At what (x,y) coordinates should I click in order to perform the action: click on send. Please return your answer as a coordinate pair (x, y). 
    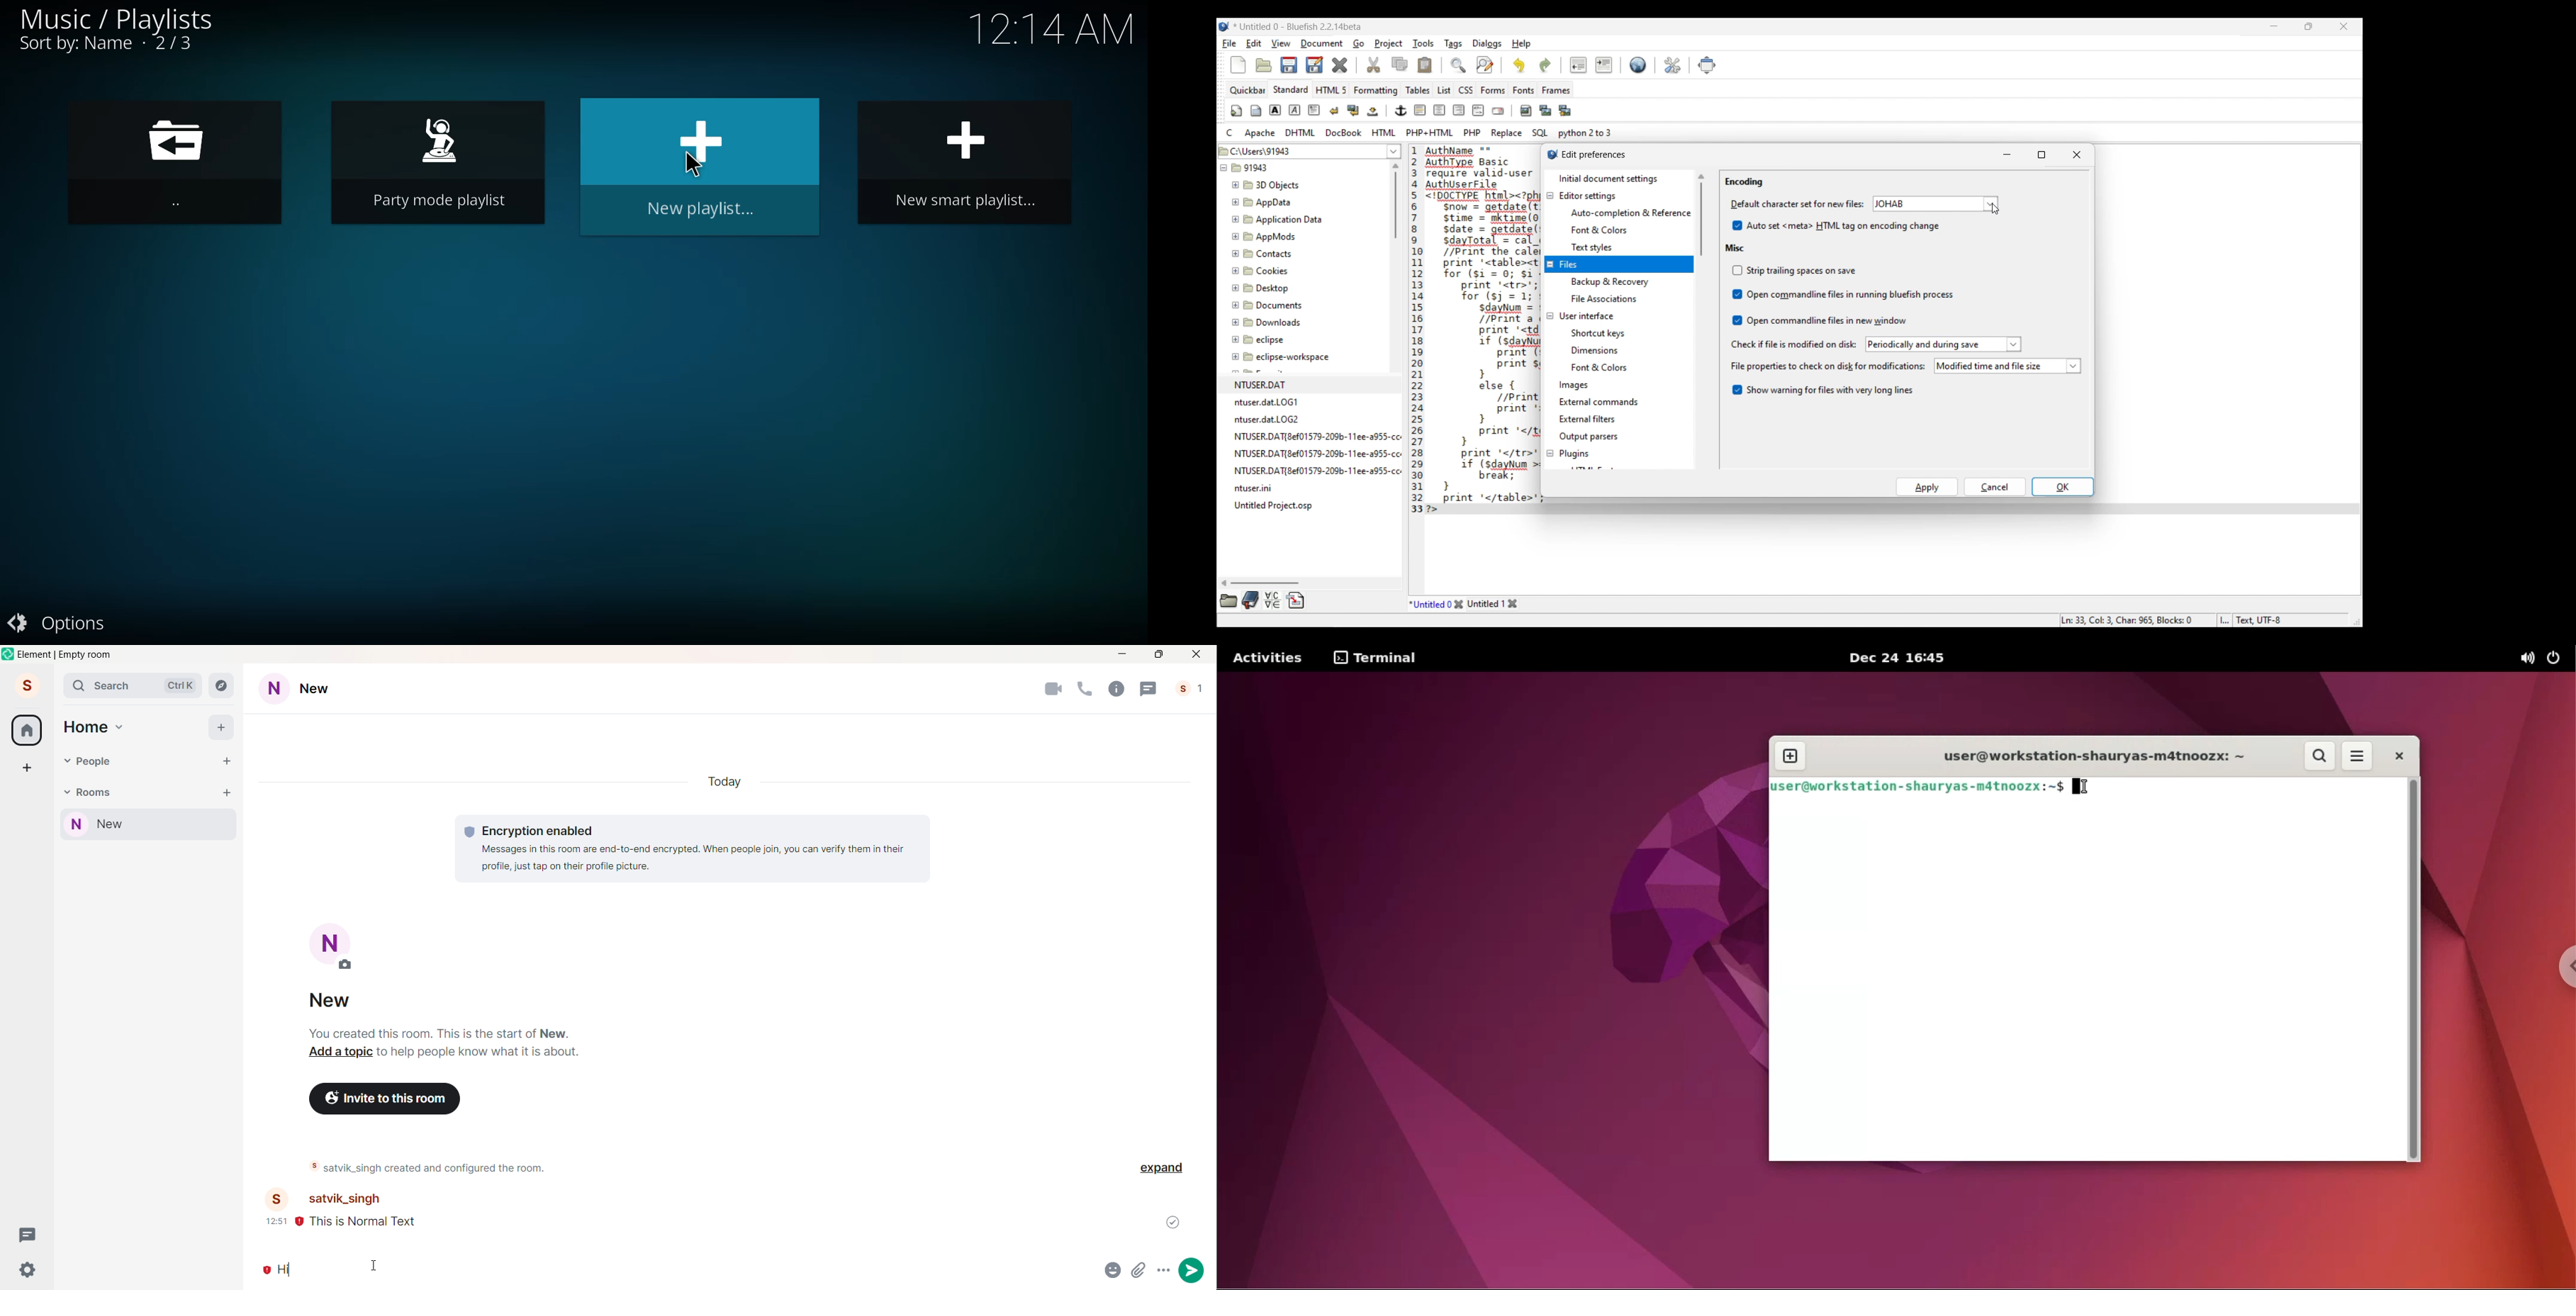
    Looking at the image, I should click on (1191, 1270).